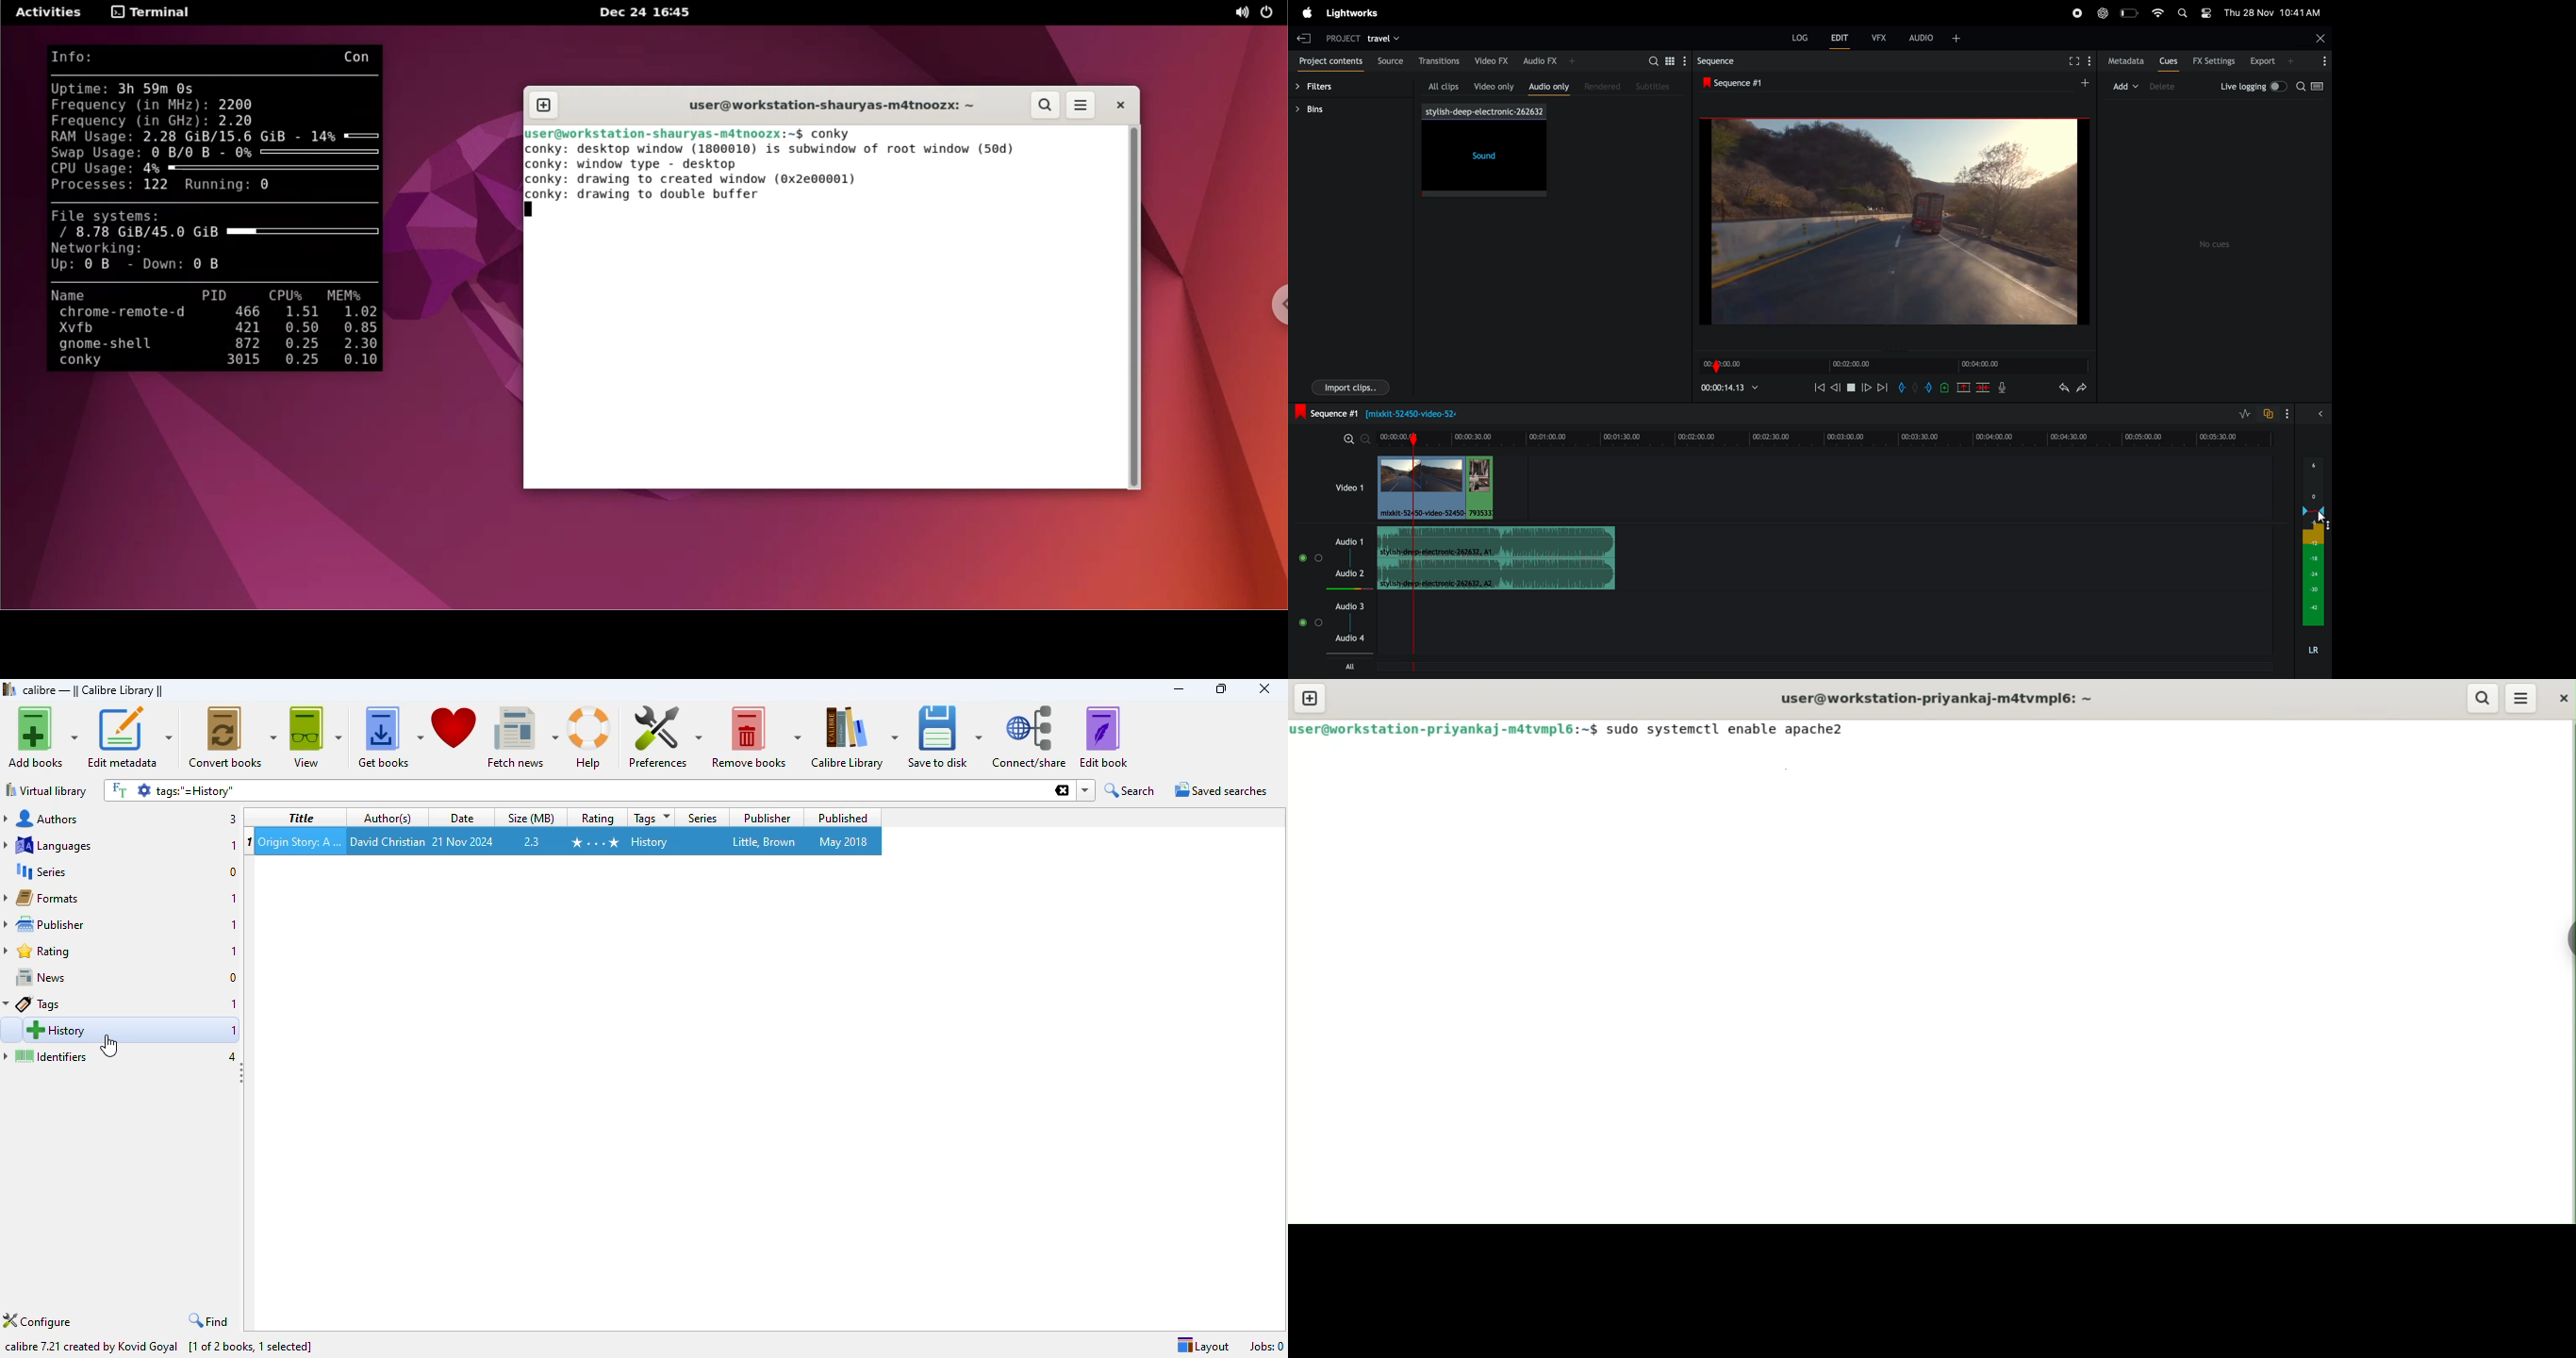 The height and width of the screenshot is (1372, 2576). Describe the element at coordinates (388, 818) in the screenshot. I see `author(s)` at that location.